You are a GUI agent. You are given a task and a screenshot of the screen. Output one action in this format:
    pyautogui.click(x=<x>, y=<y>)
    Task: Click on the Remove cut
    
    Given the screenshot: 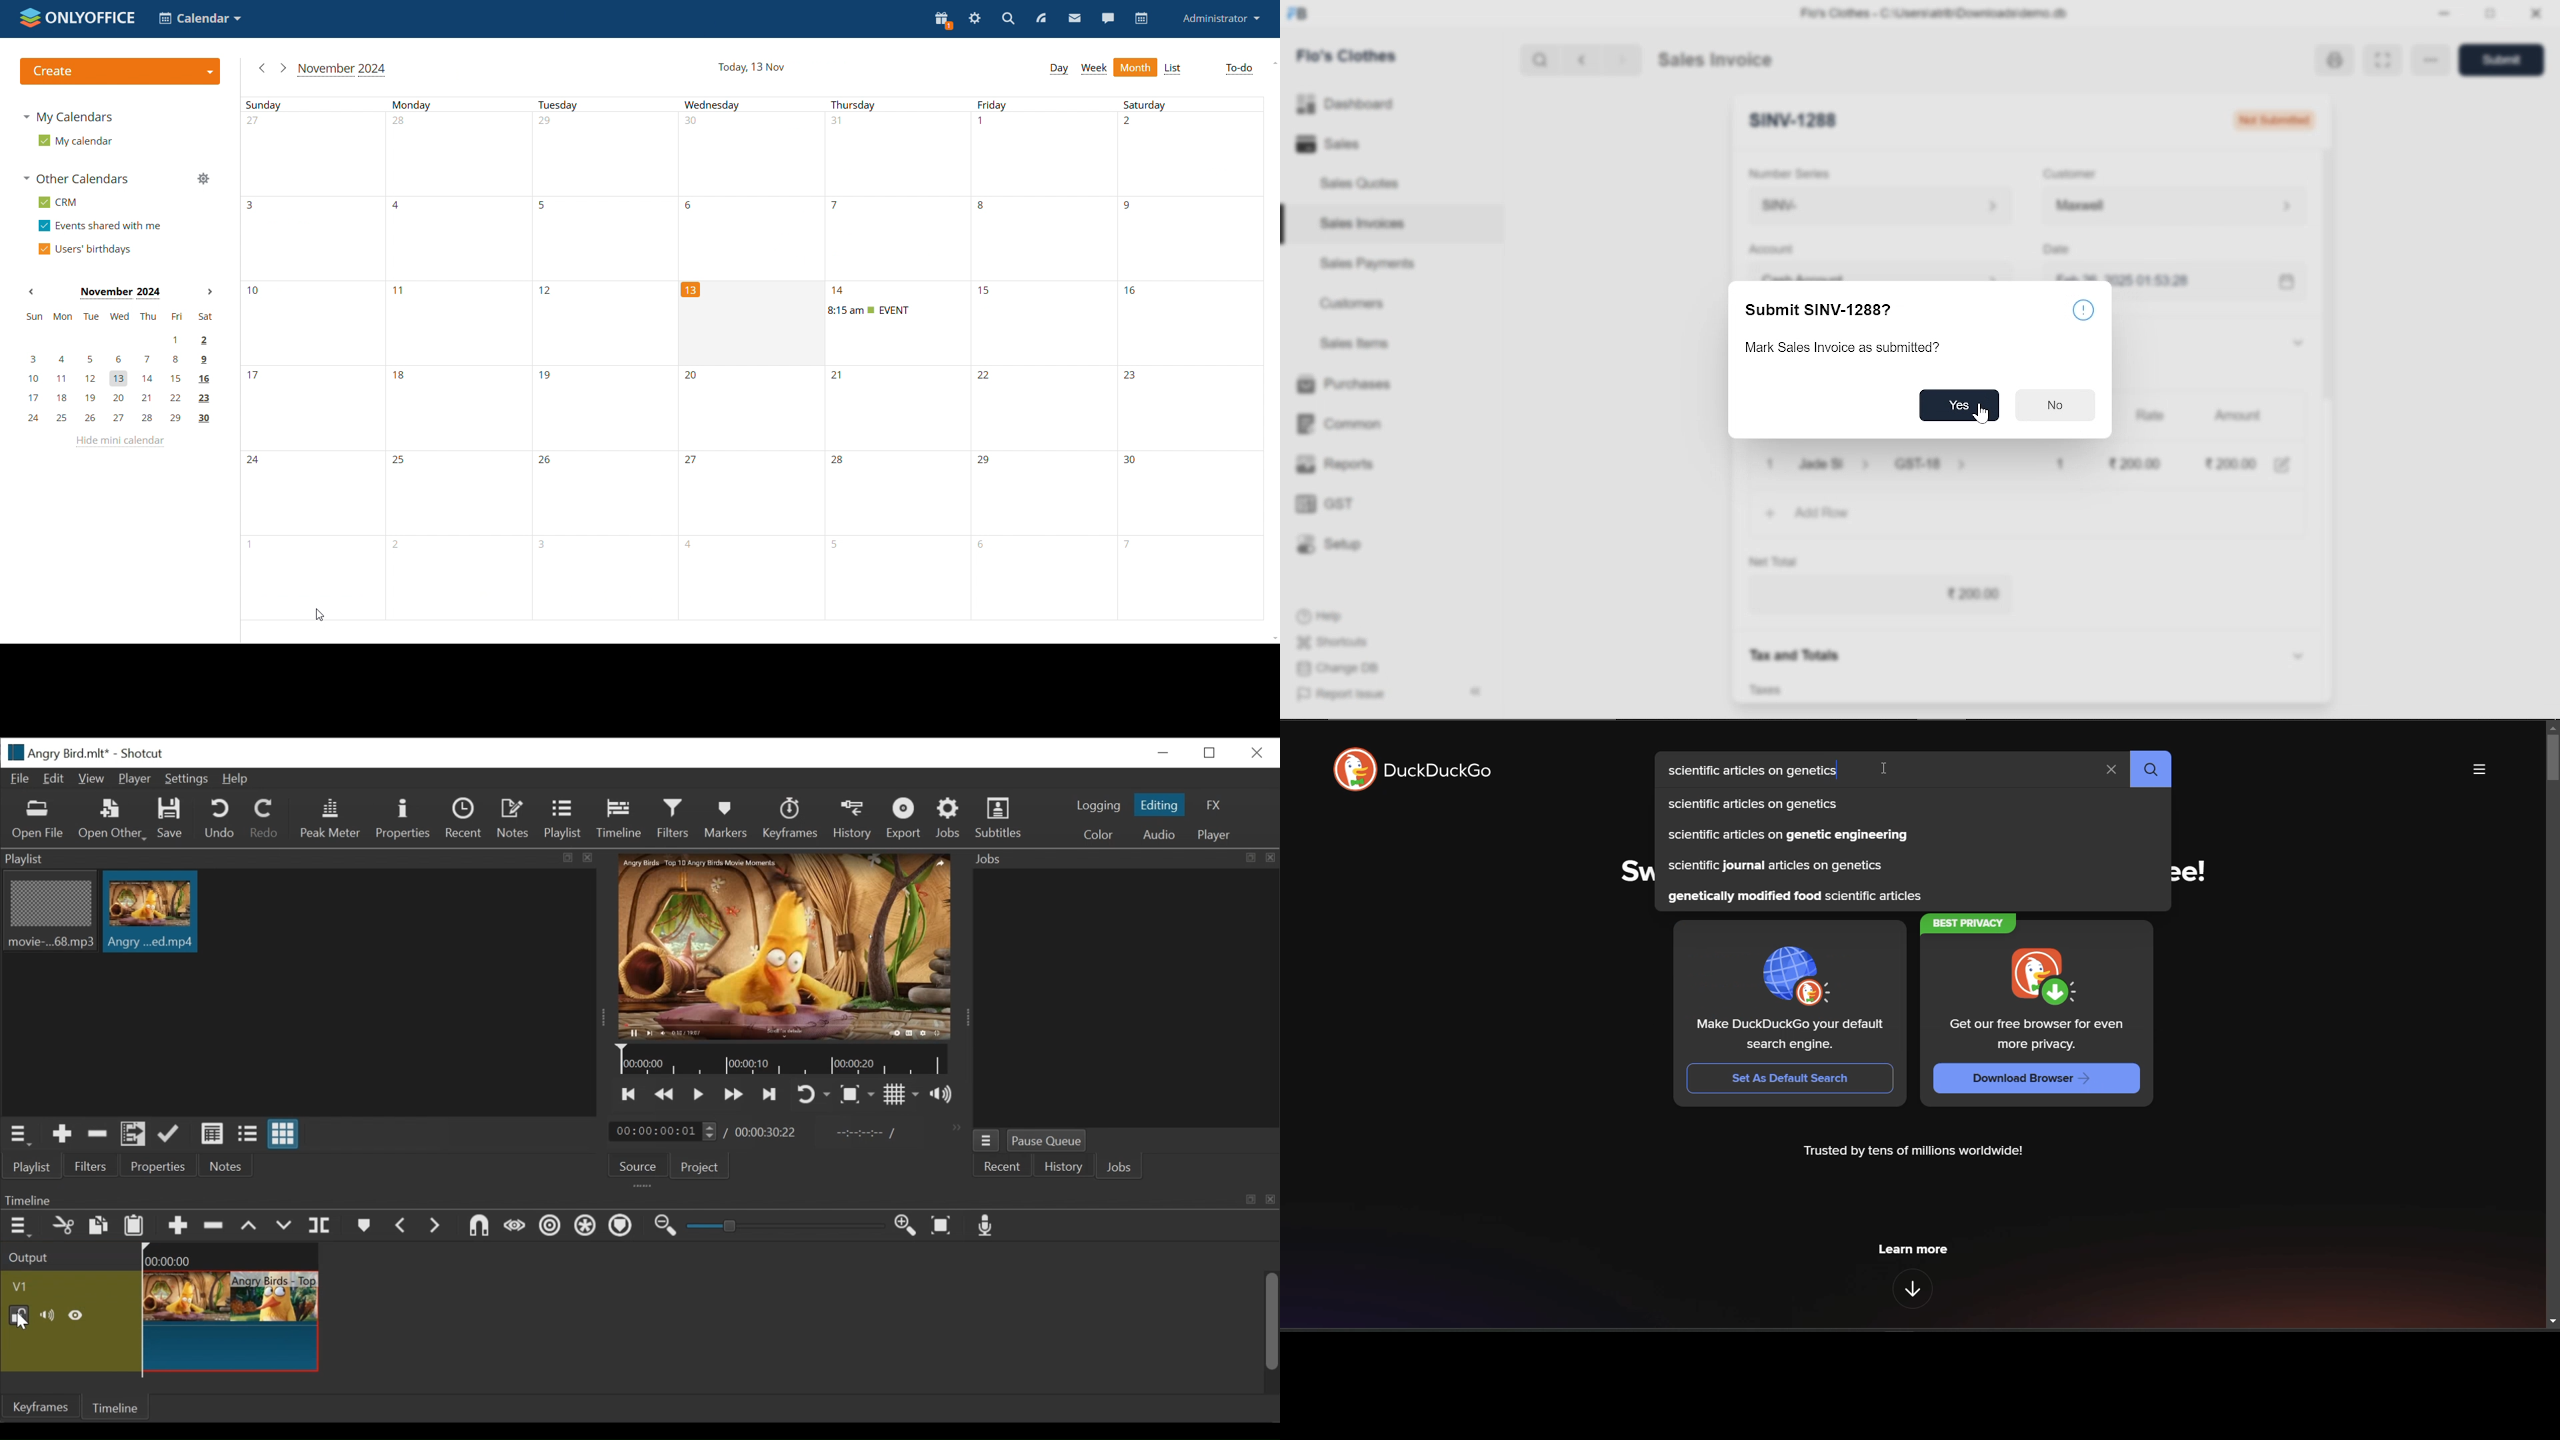 What is the action you would take?
    pyautogui.click(x=97, y=1135)
    